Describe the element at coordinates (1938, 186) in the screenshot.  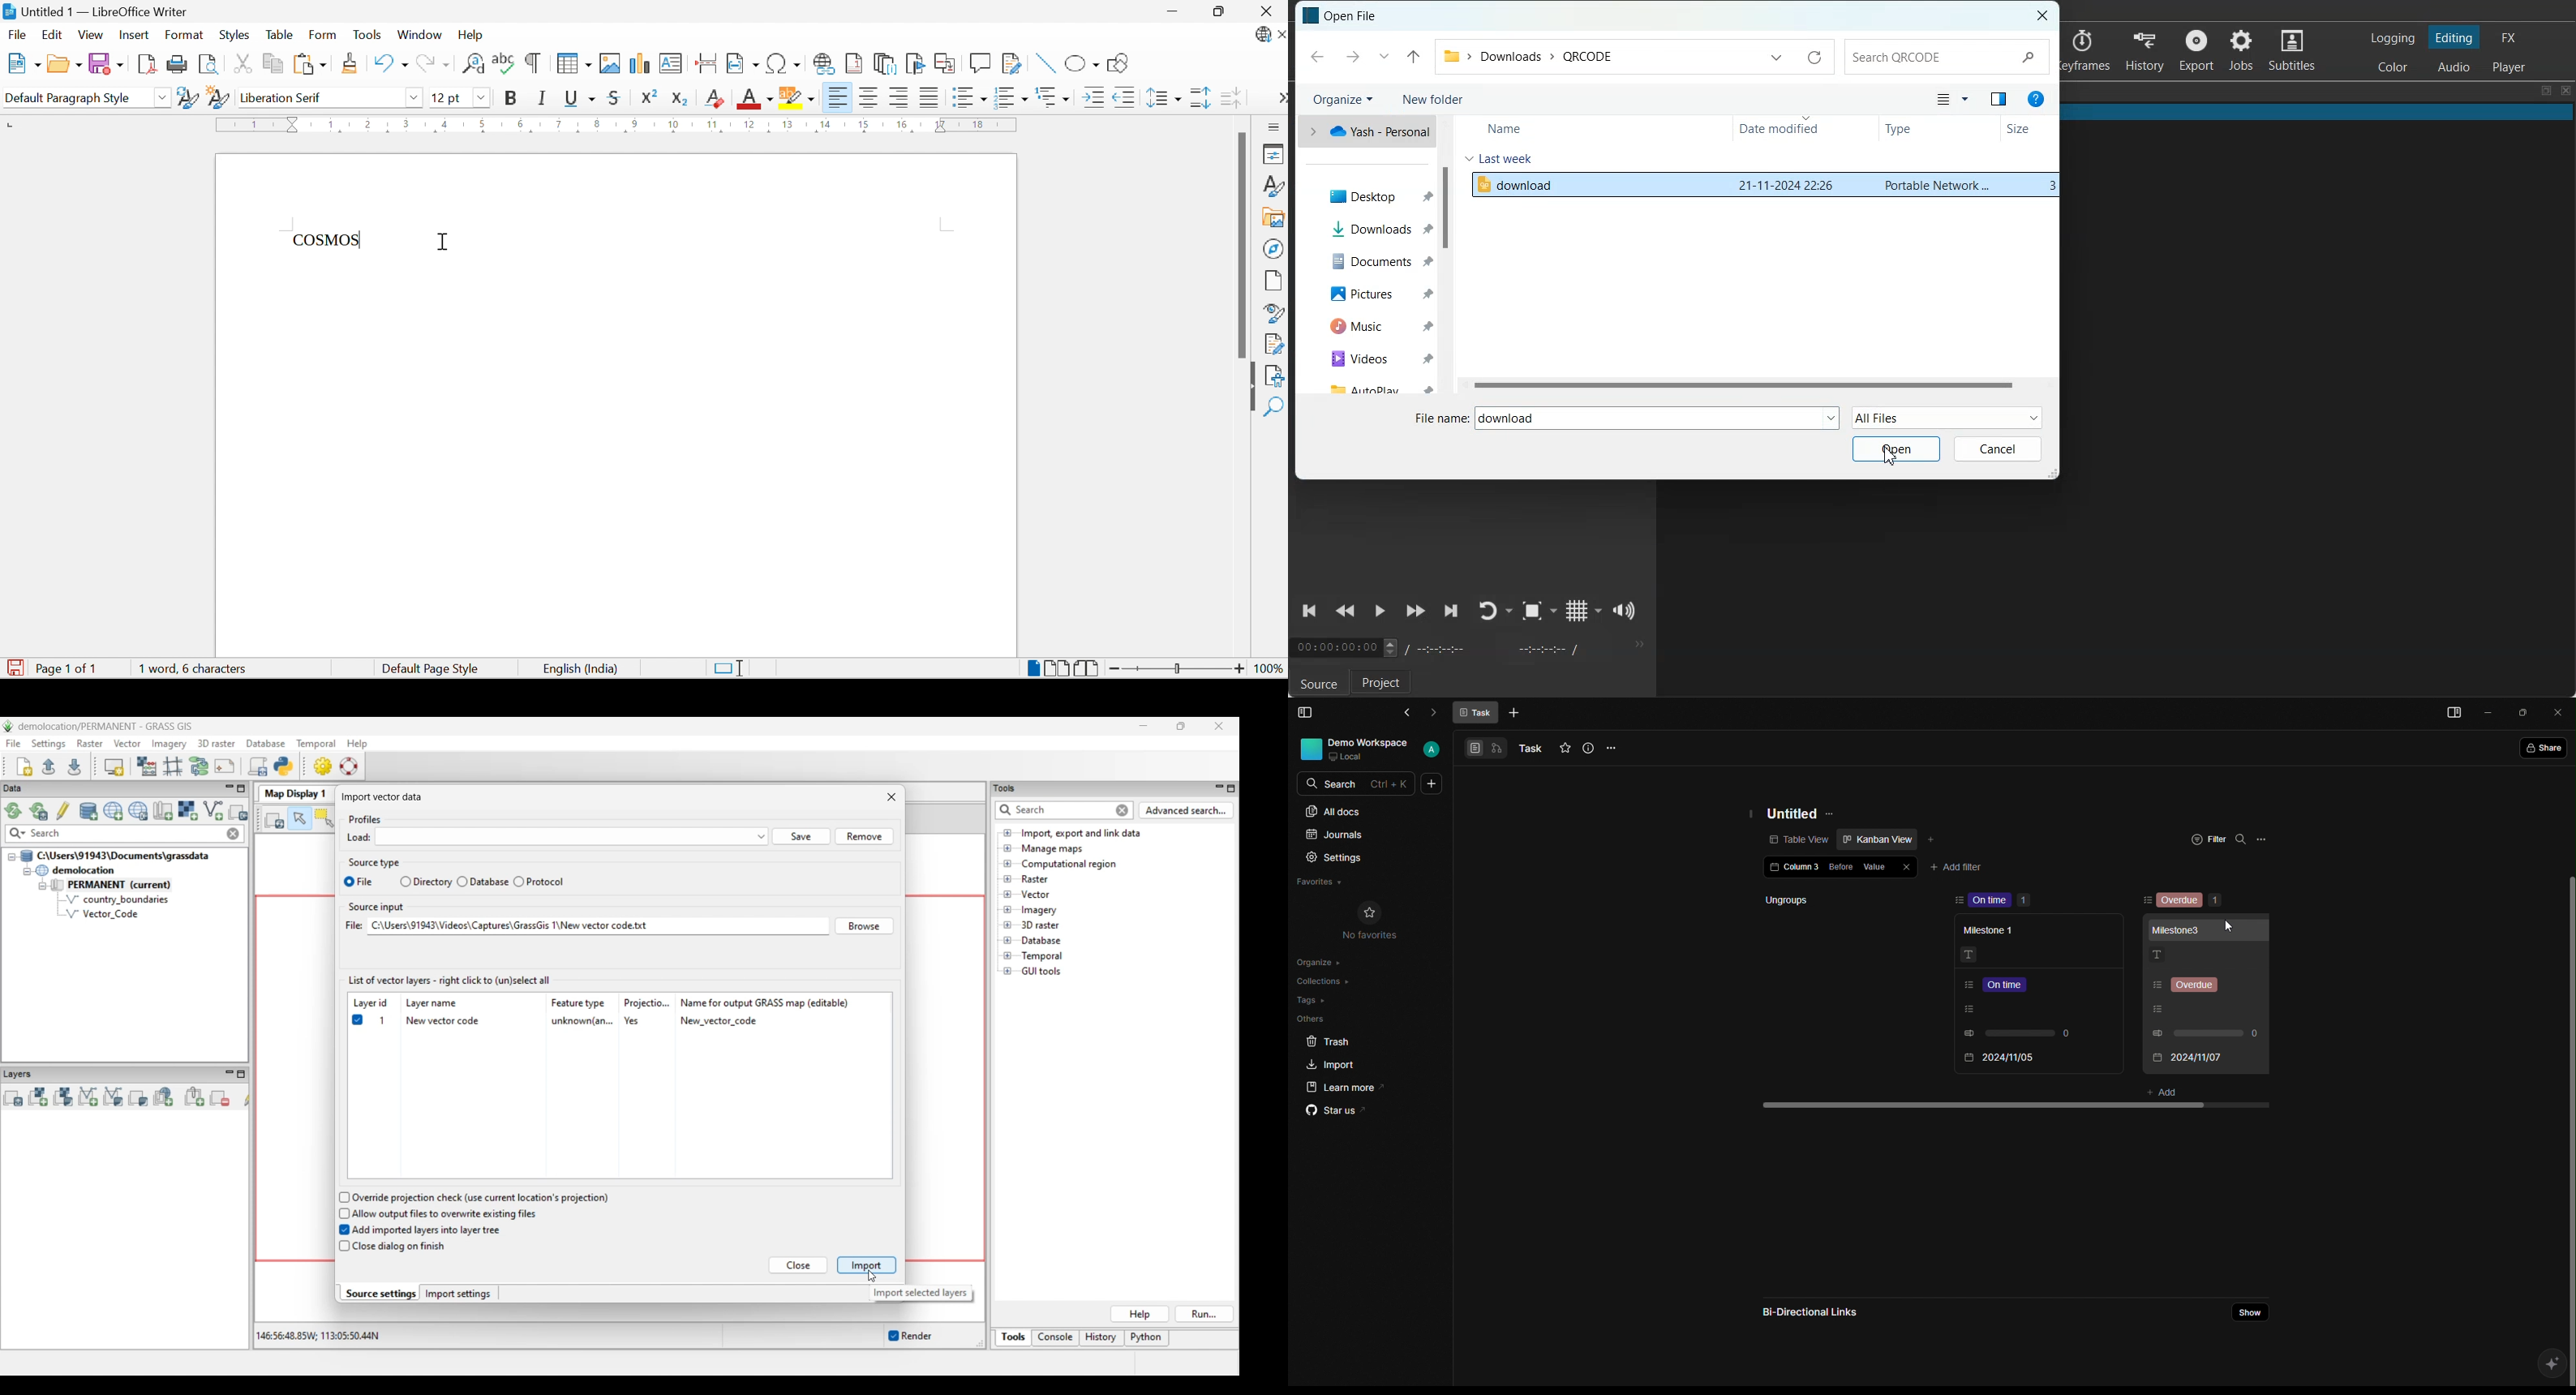
I see `type` at that location.